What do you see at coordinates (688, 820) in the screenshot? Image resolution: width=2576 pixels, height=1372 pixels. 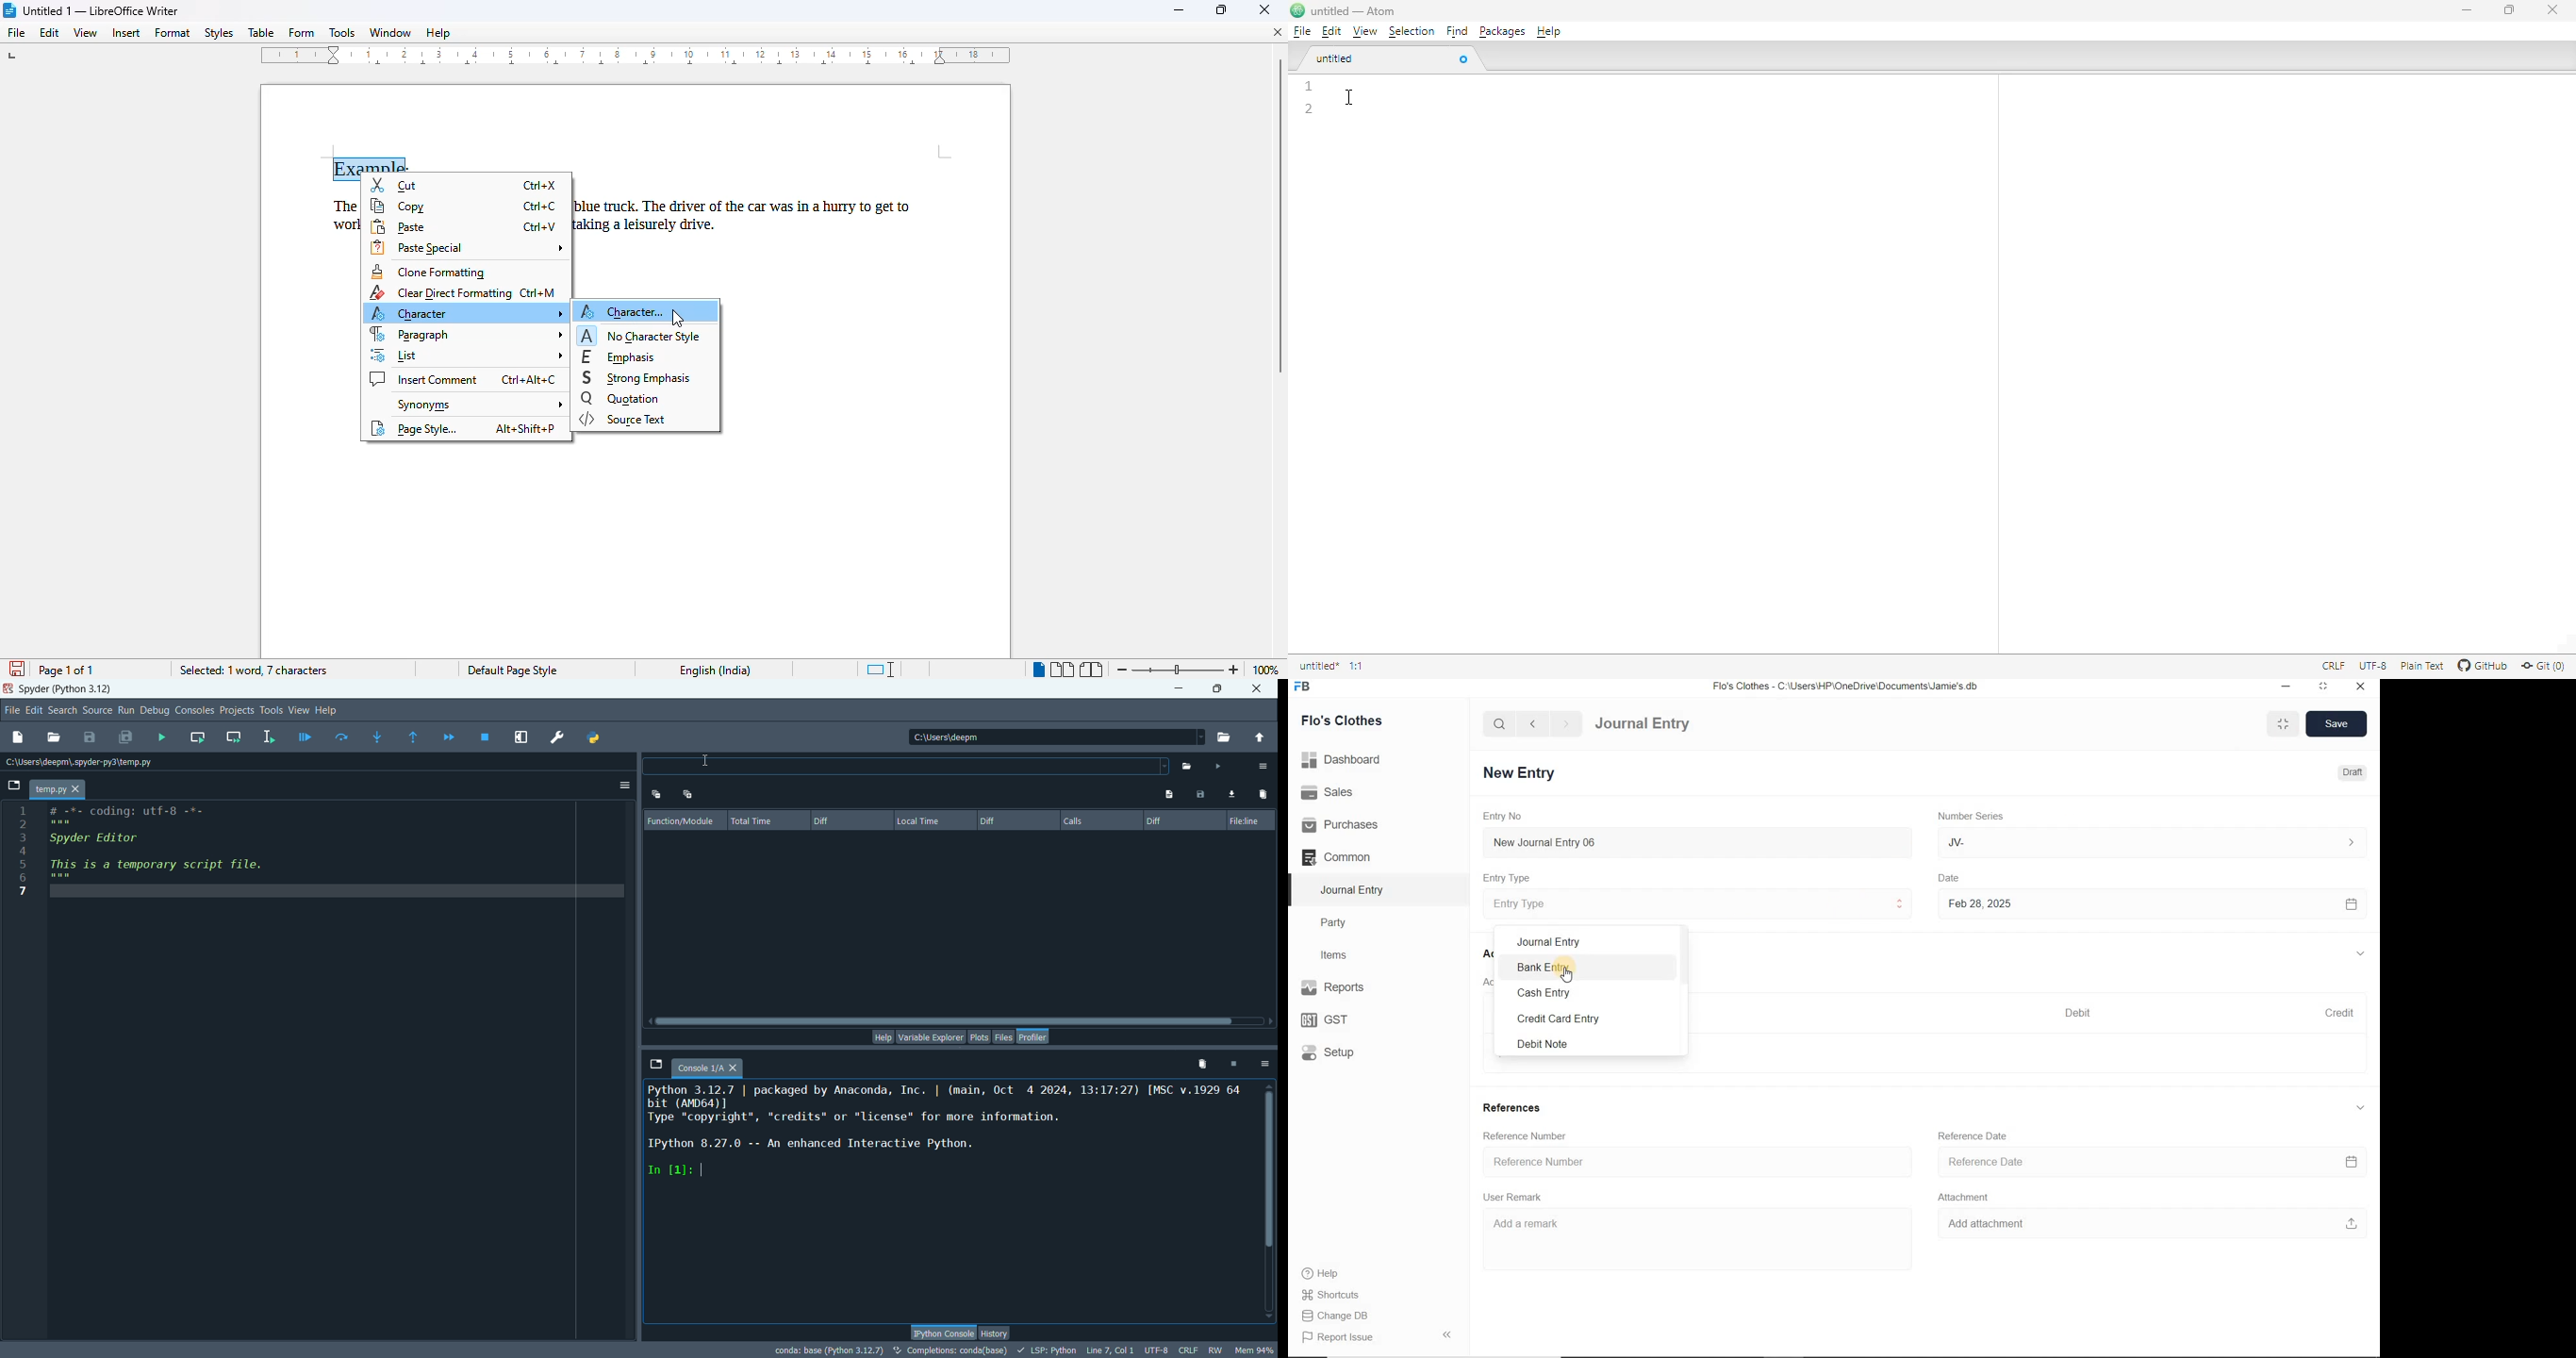 I see `function` at bounding box center [688, 820].